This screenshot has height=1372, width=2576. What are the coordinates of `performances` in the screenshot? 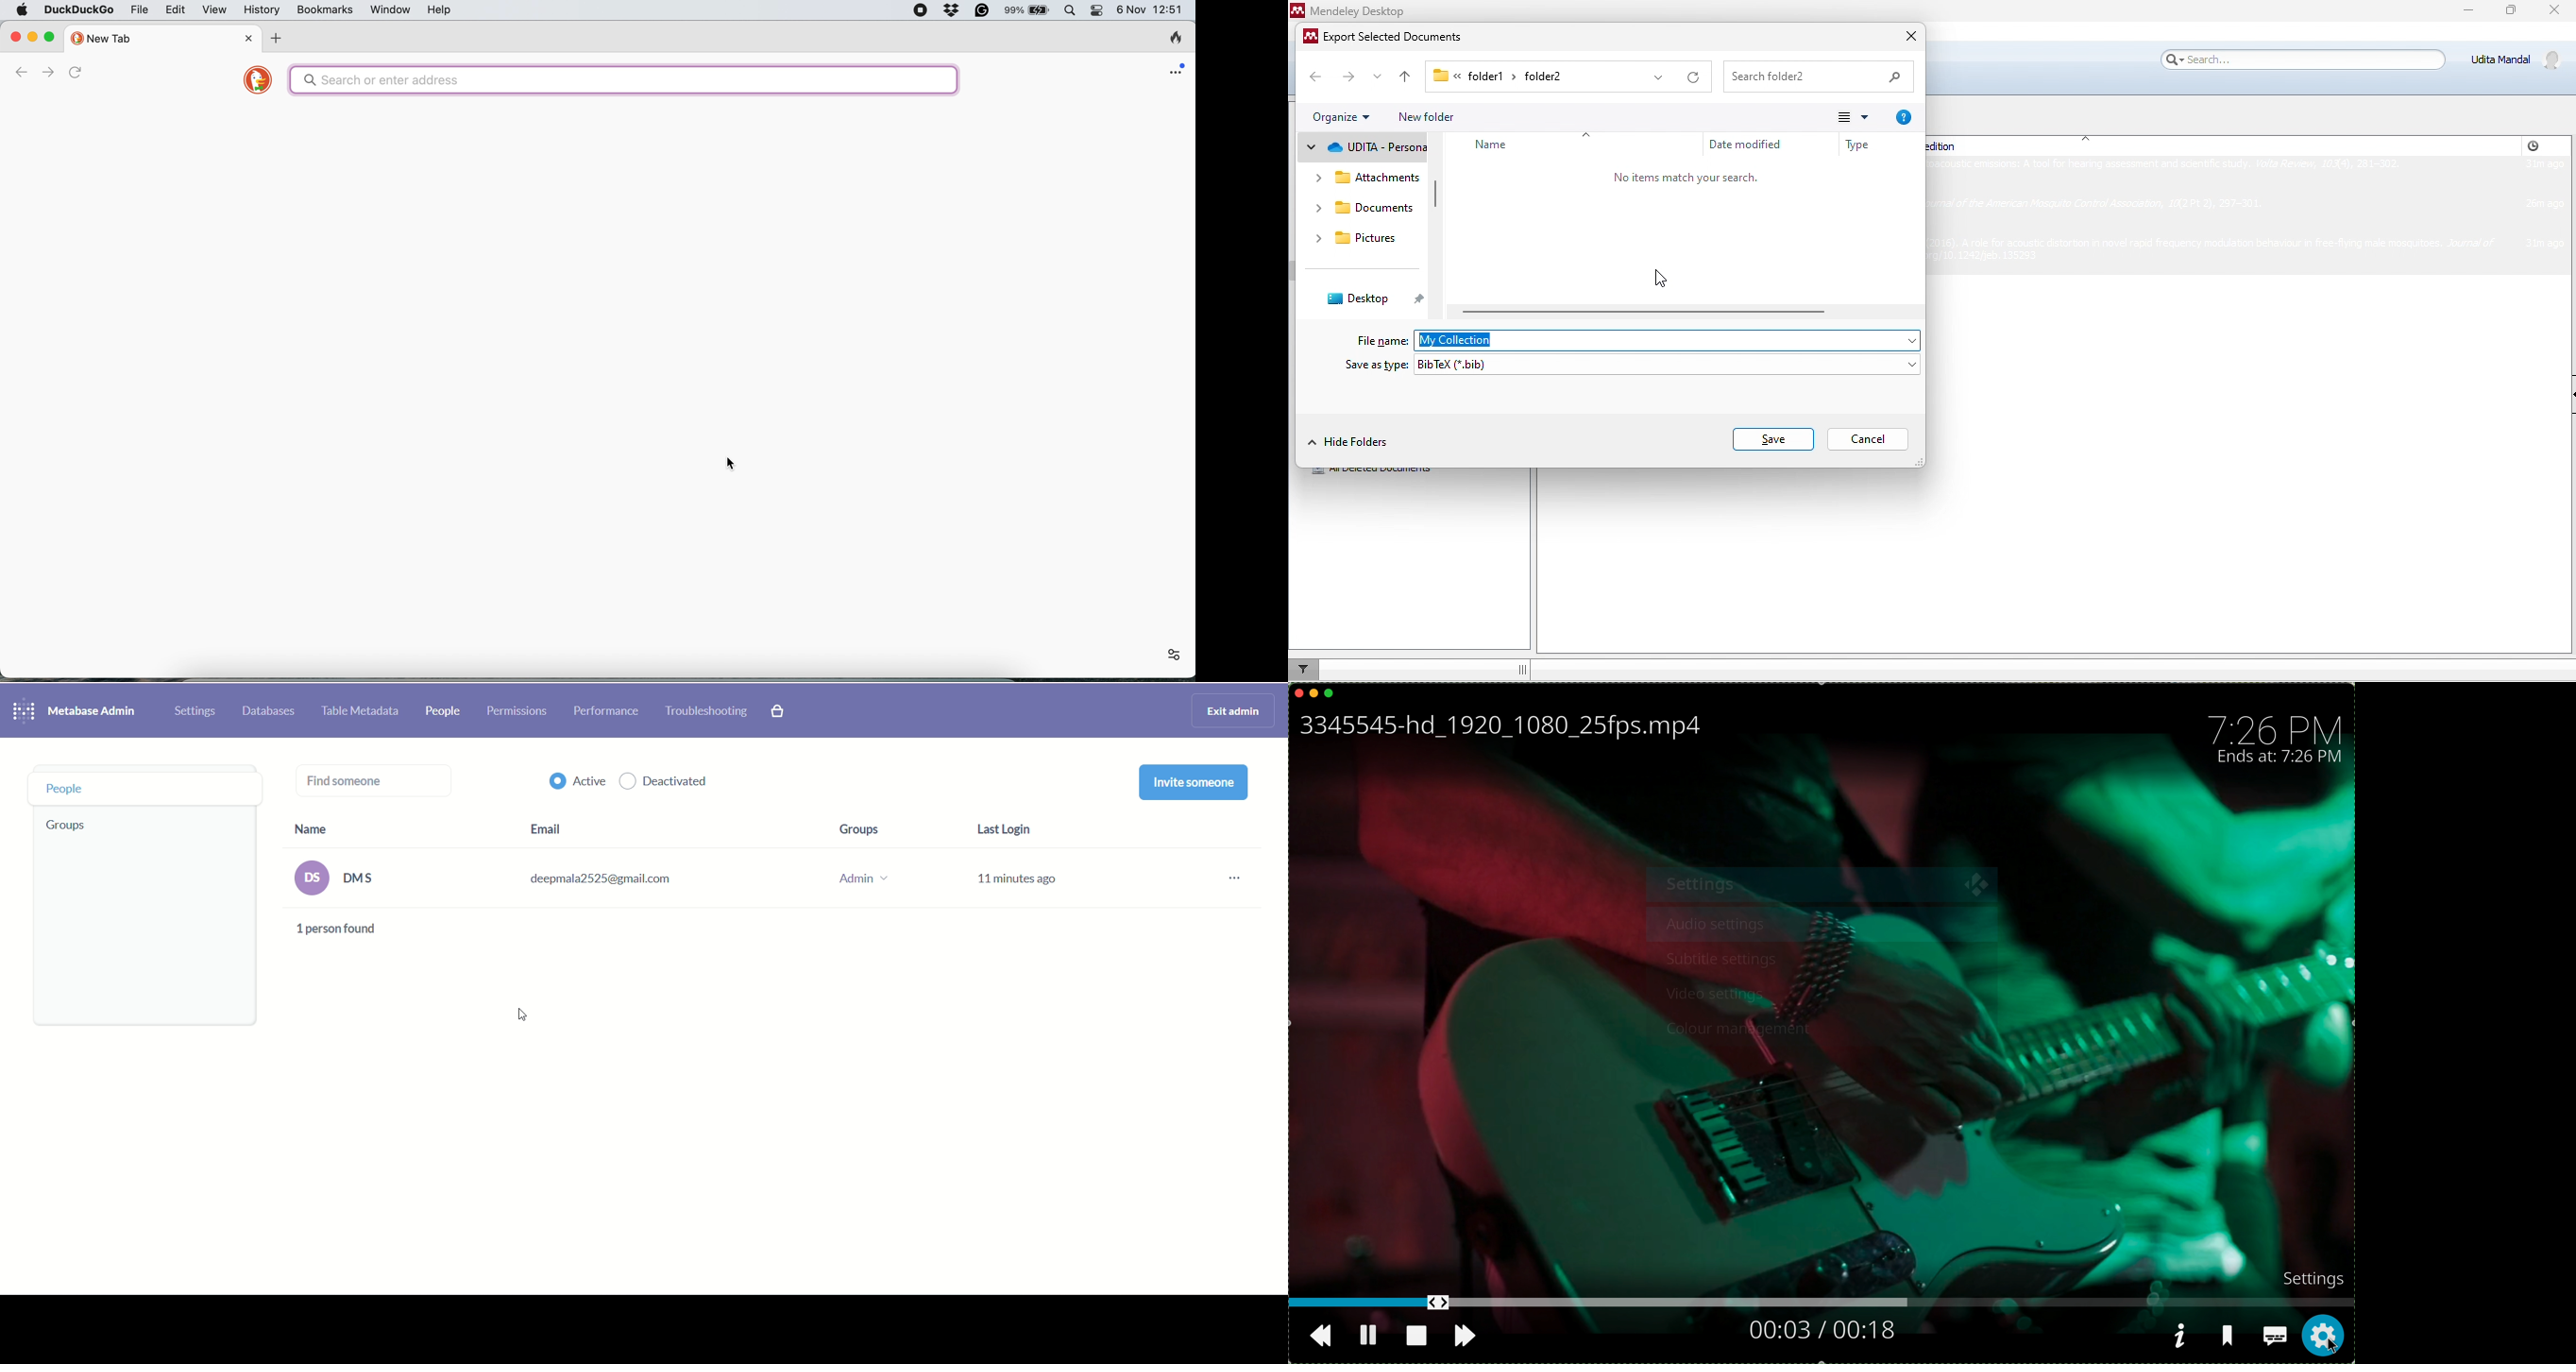 It's located at (607, 712).